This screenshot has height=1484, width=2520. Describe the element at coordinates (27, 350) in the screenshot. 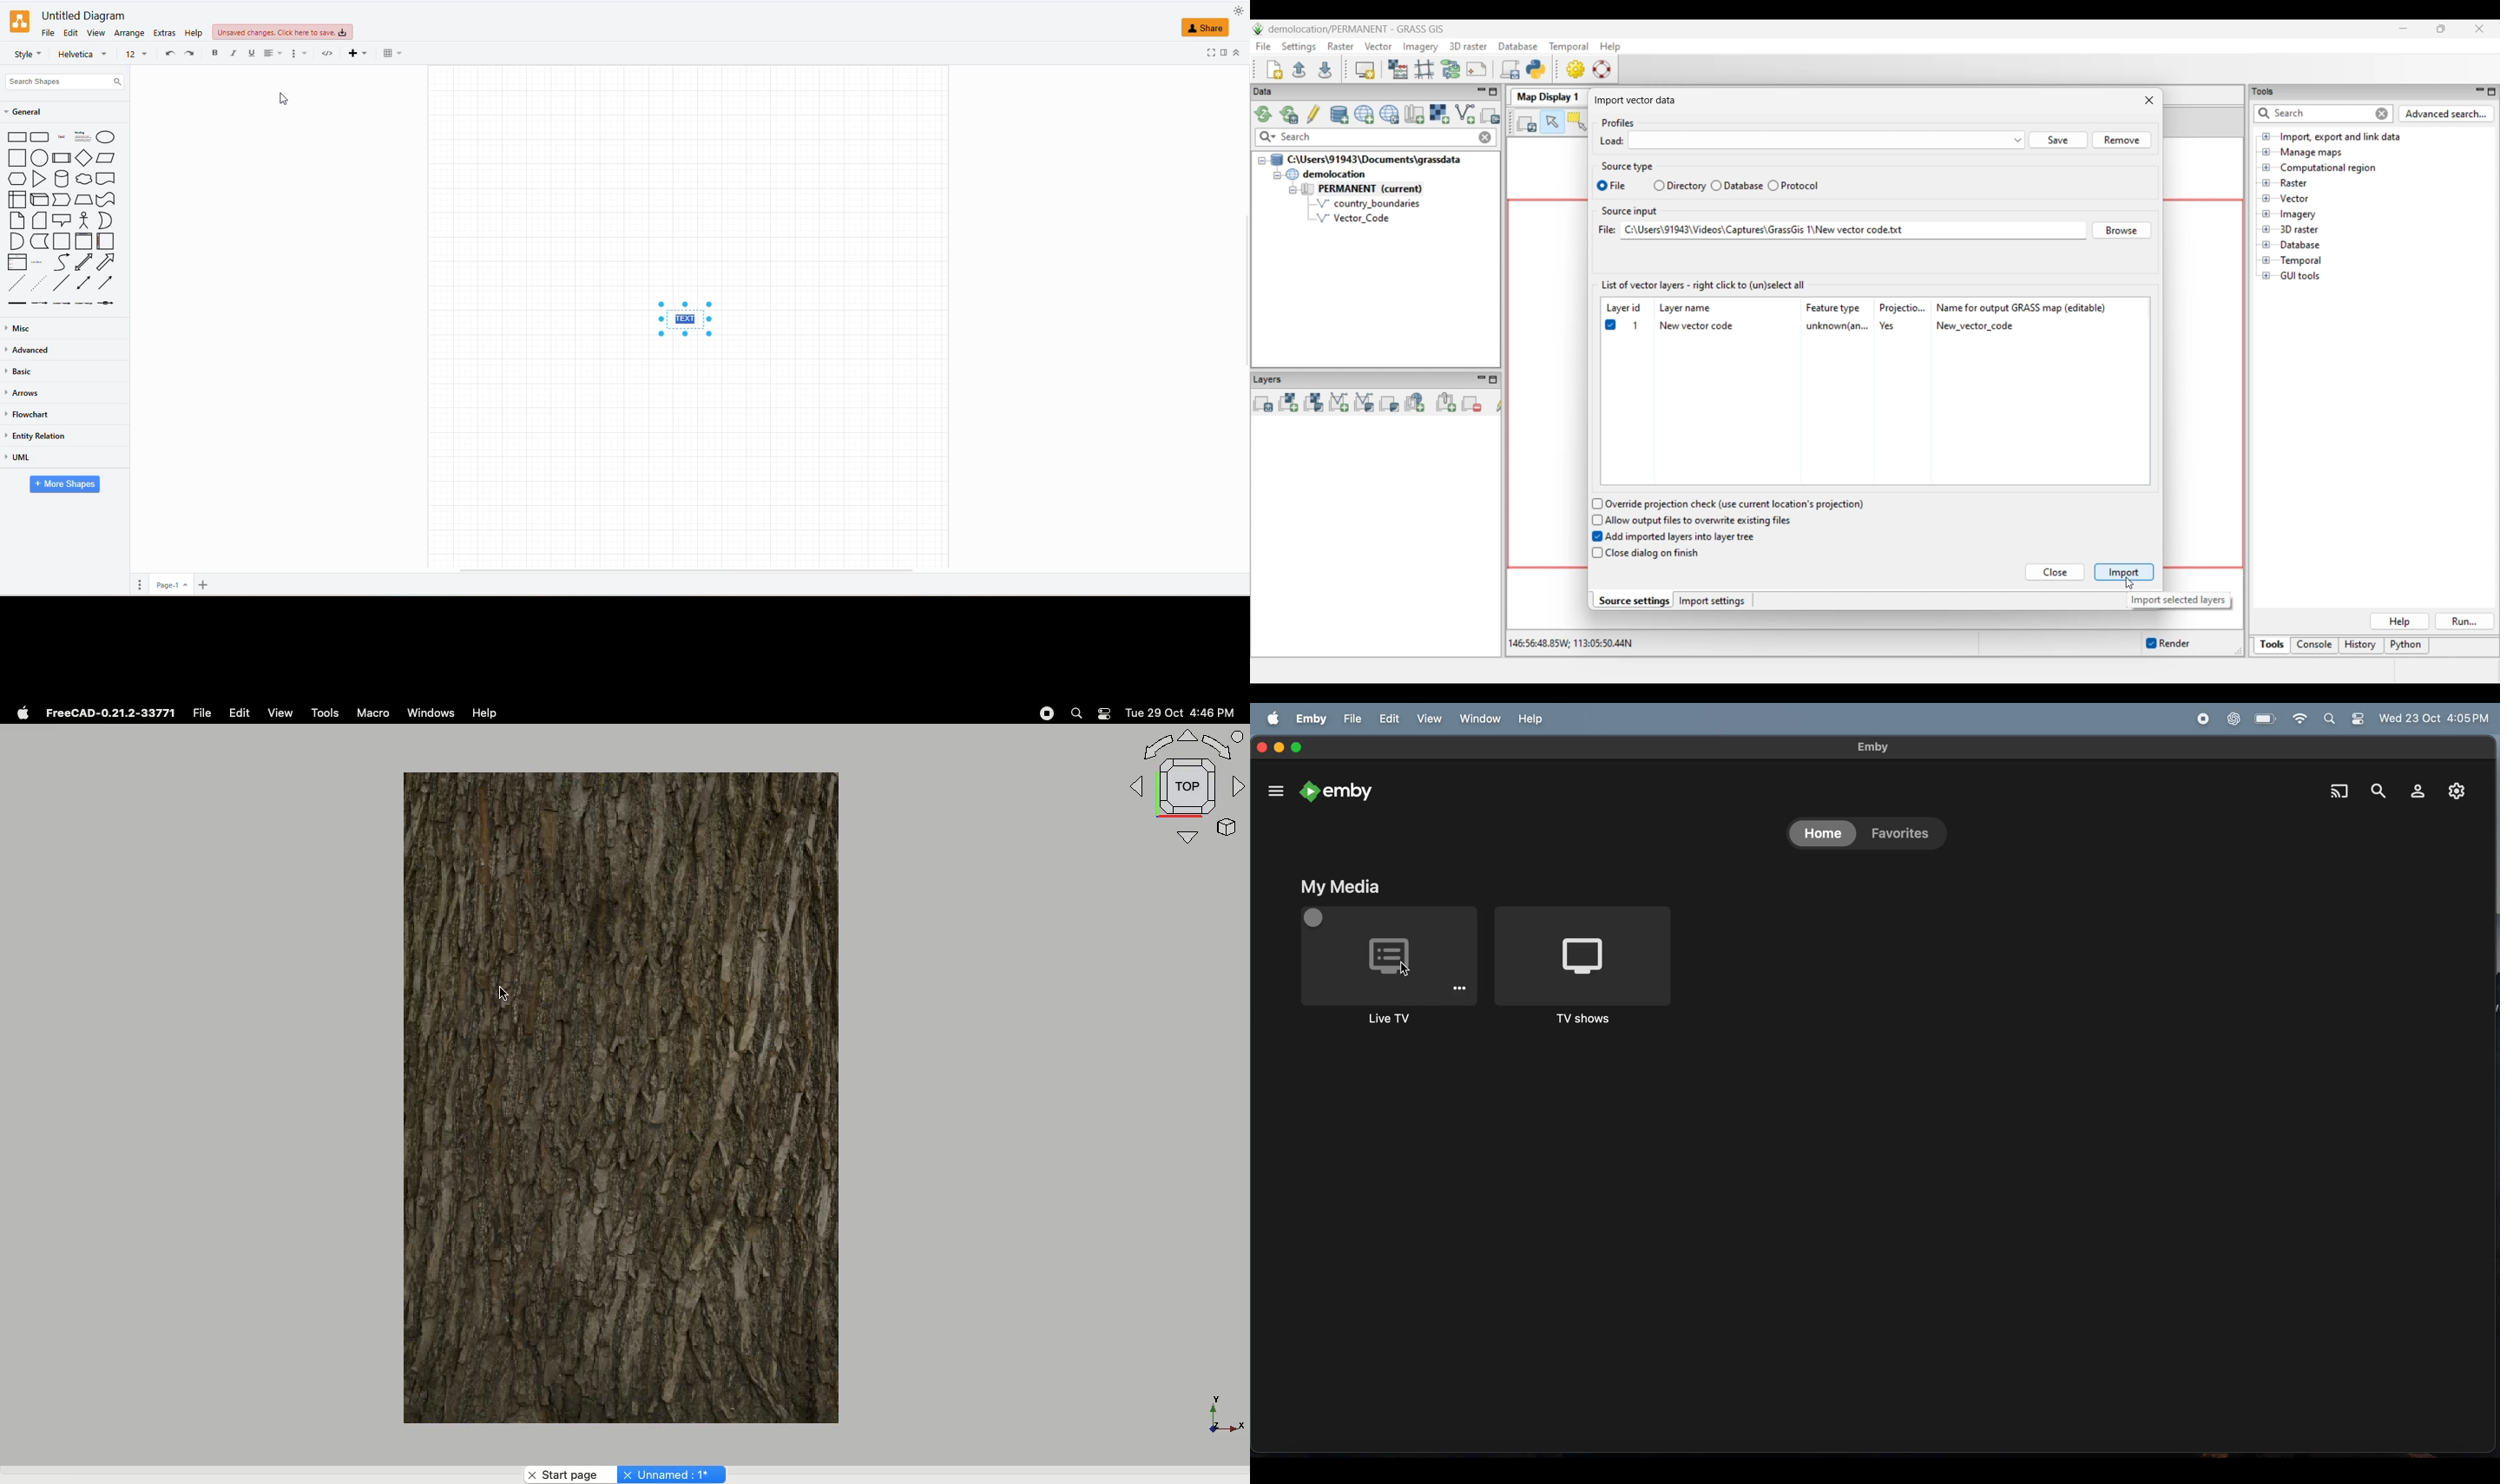

I see `advanced` at that location.